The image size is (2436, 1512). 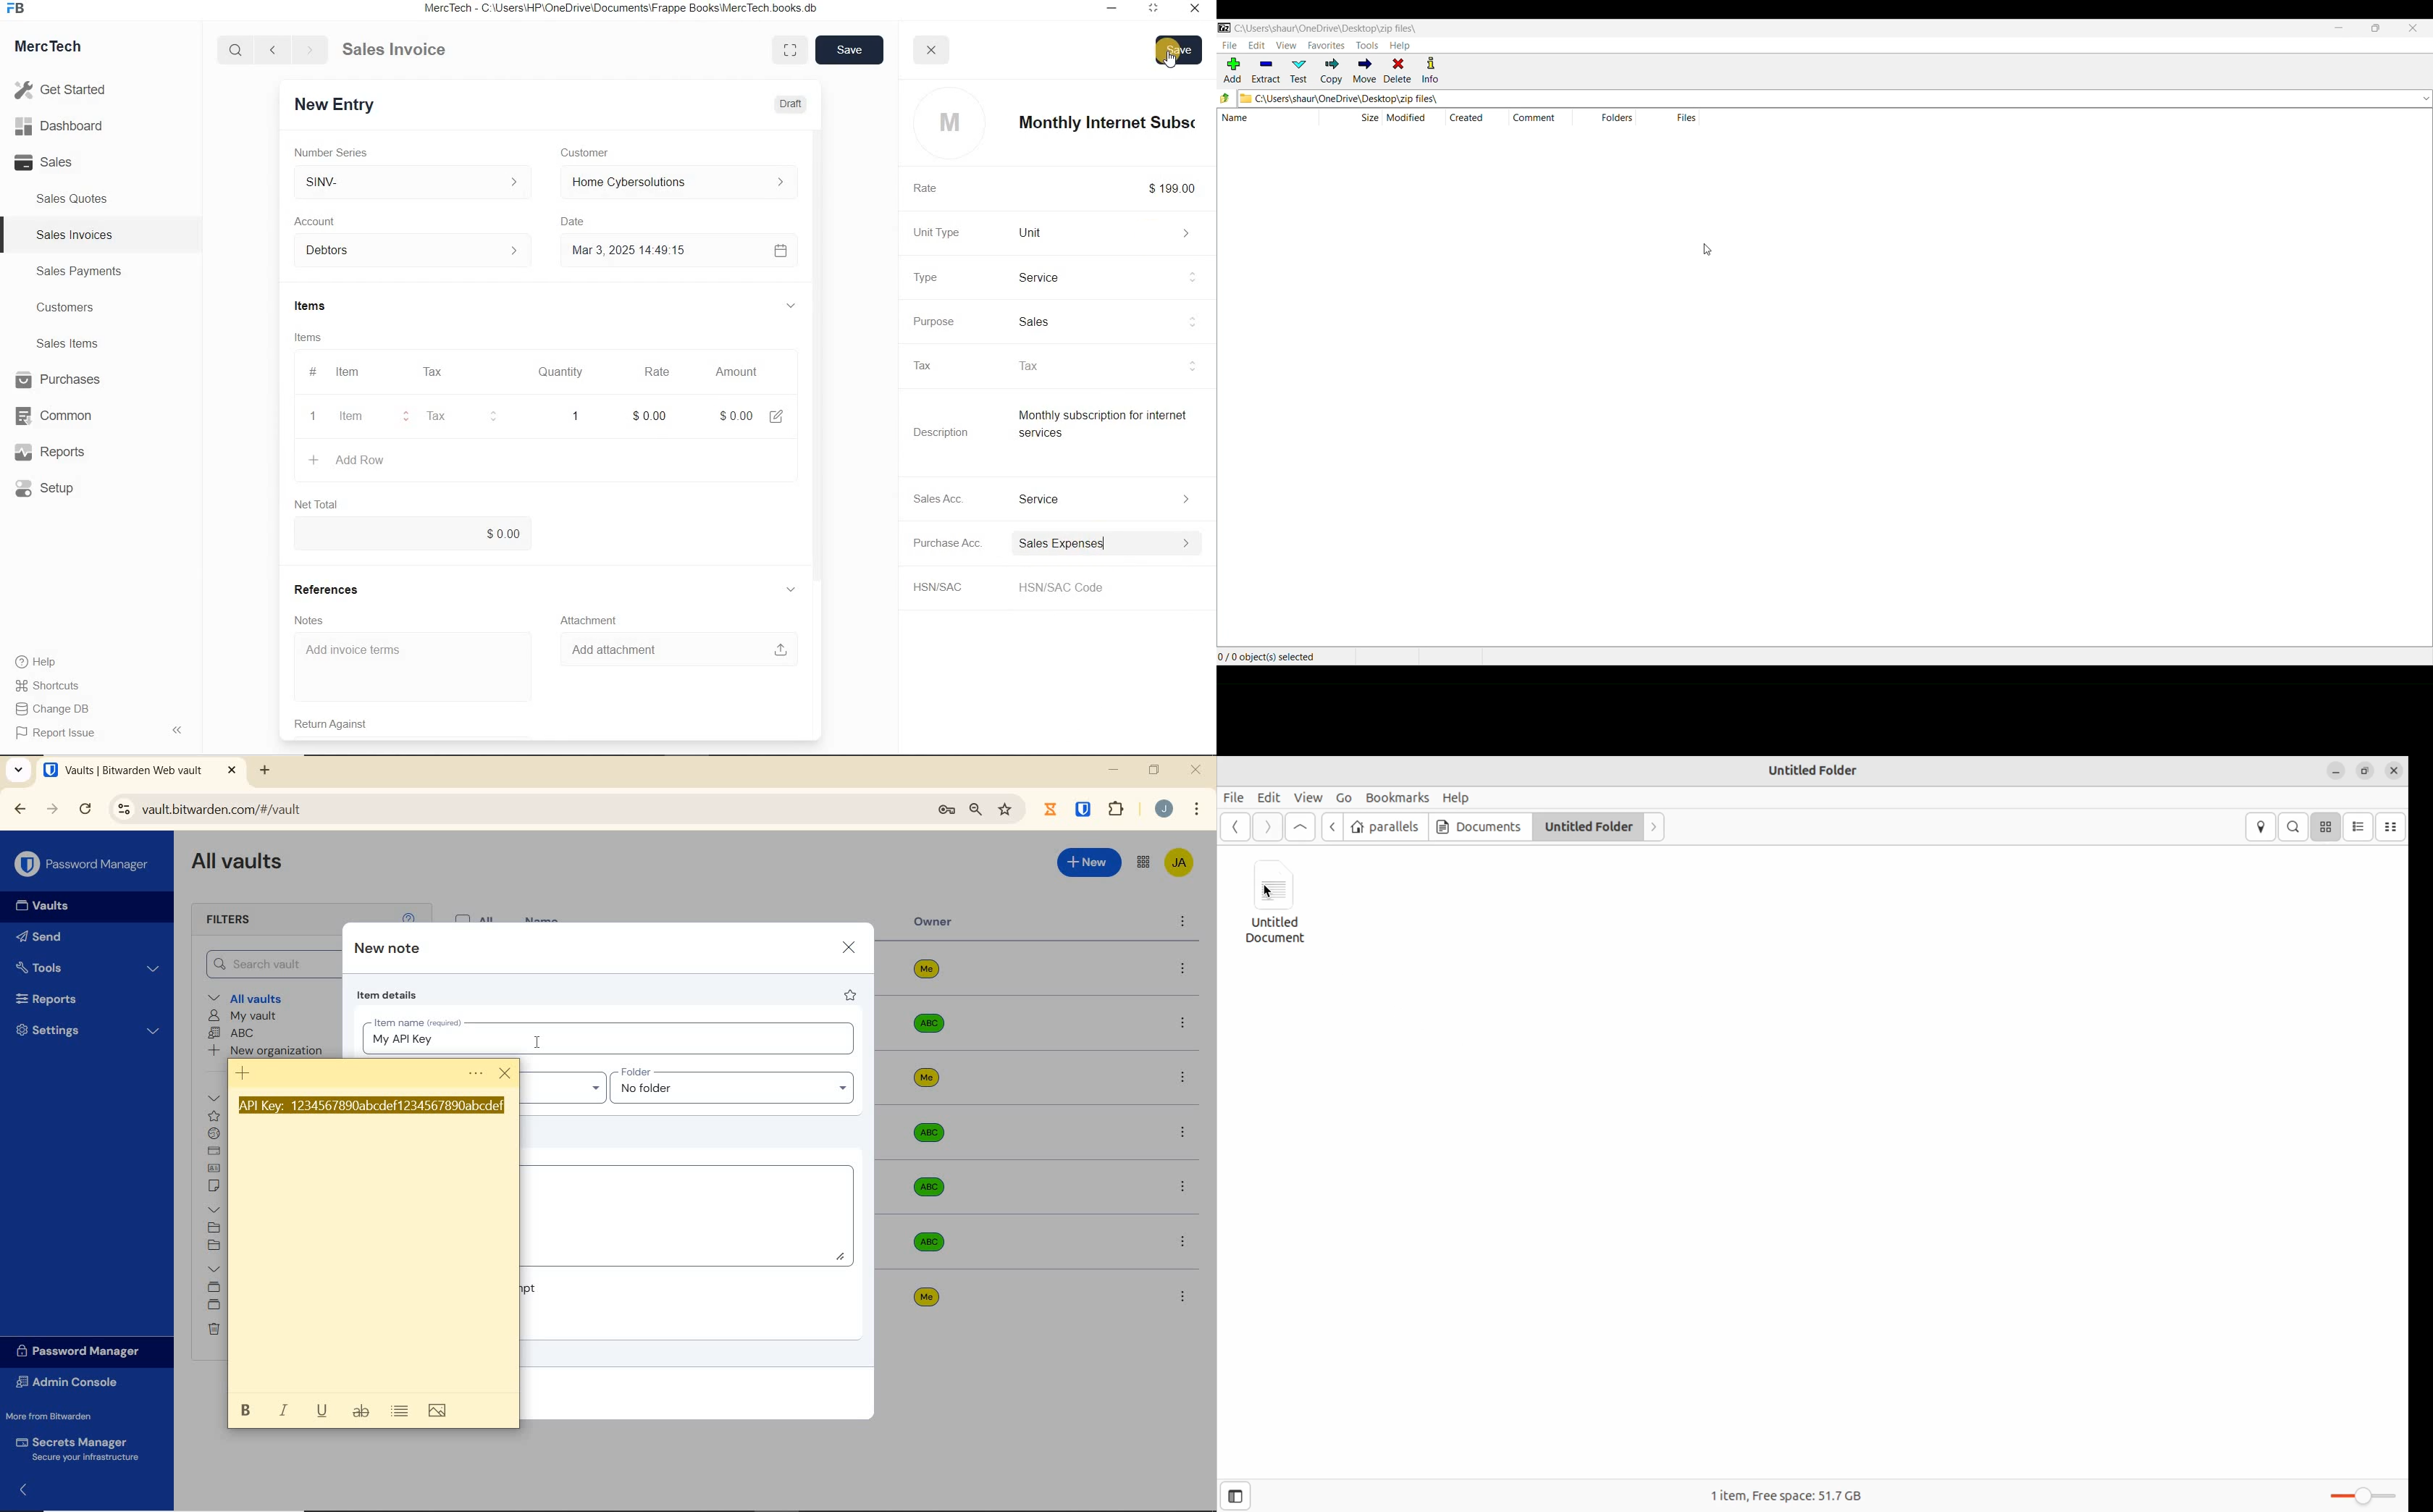 What do you see at coordinates (656, 371) in the screenshot?
I see `Rate` at bounding box center [656, 371].